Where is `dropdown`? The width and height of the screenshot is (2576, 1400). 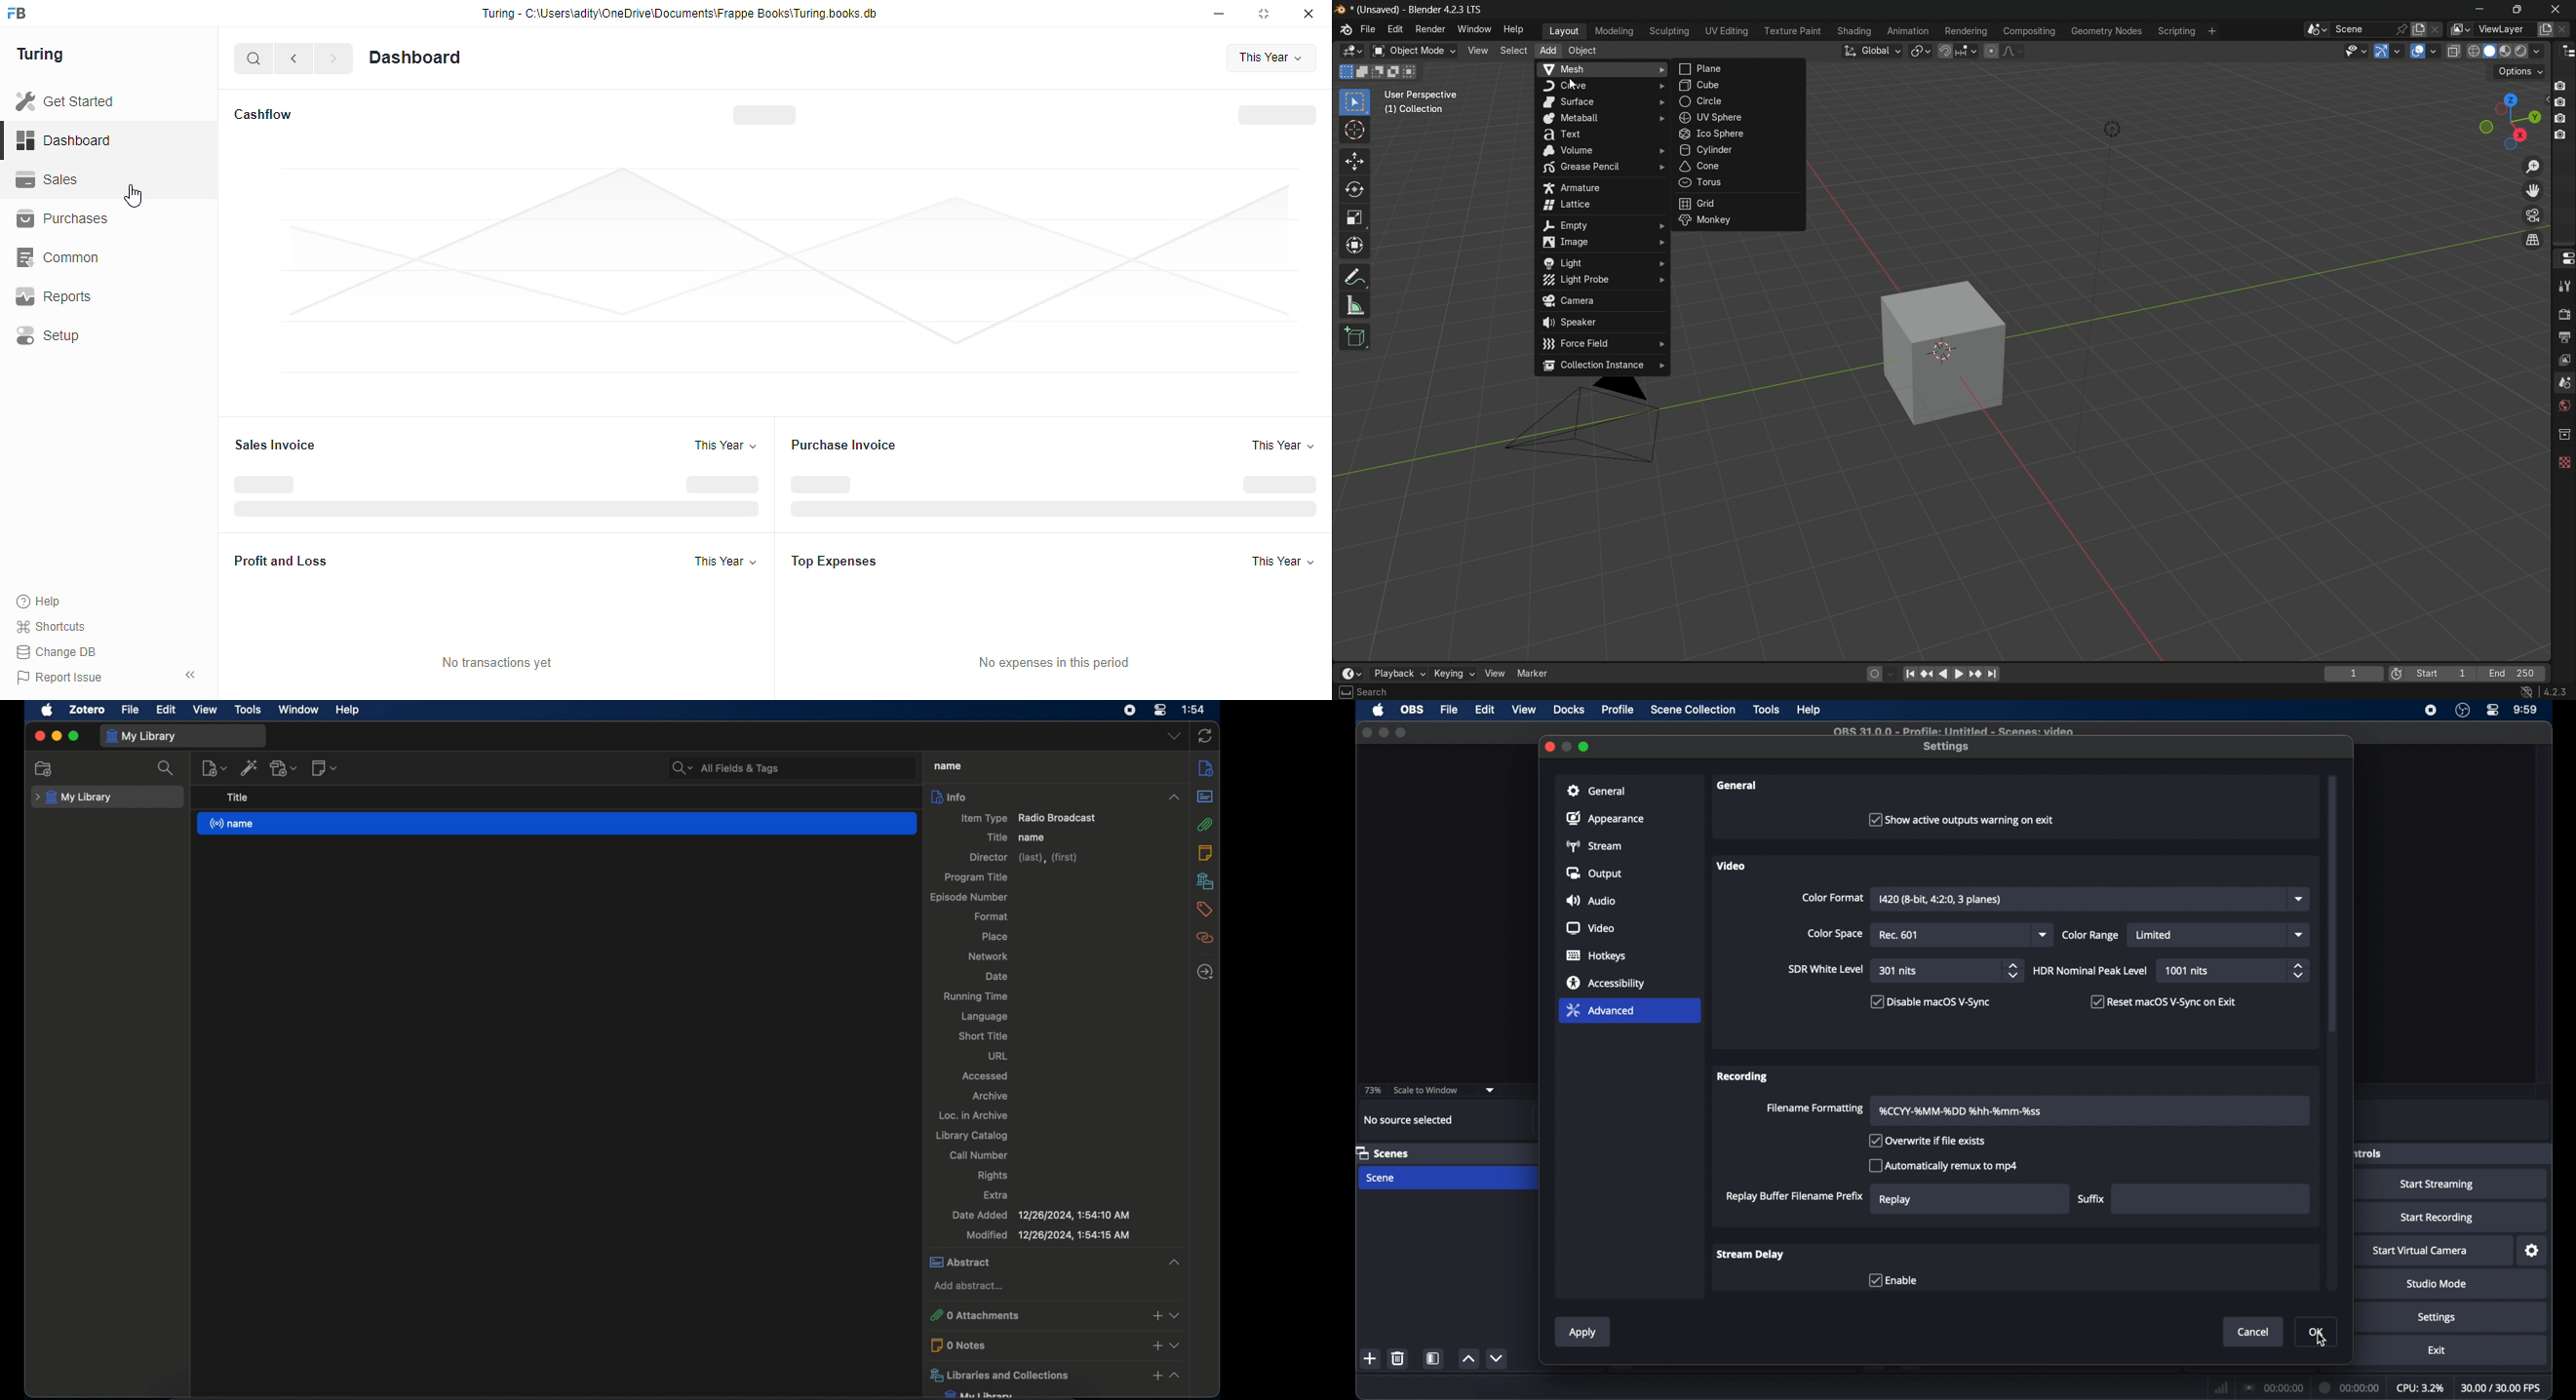
dropdown is located at coordinates (2298, 934).